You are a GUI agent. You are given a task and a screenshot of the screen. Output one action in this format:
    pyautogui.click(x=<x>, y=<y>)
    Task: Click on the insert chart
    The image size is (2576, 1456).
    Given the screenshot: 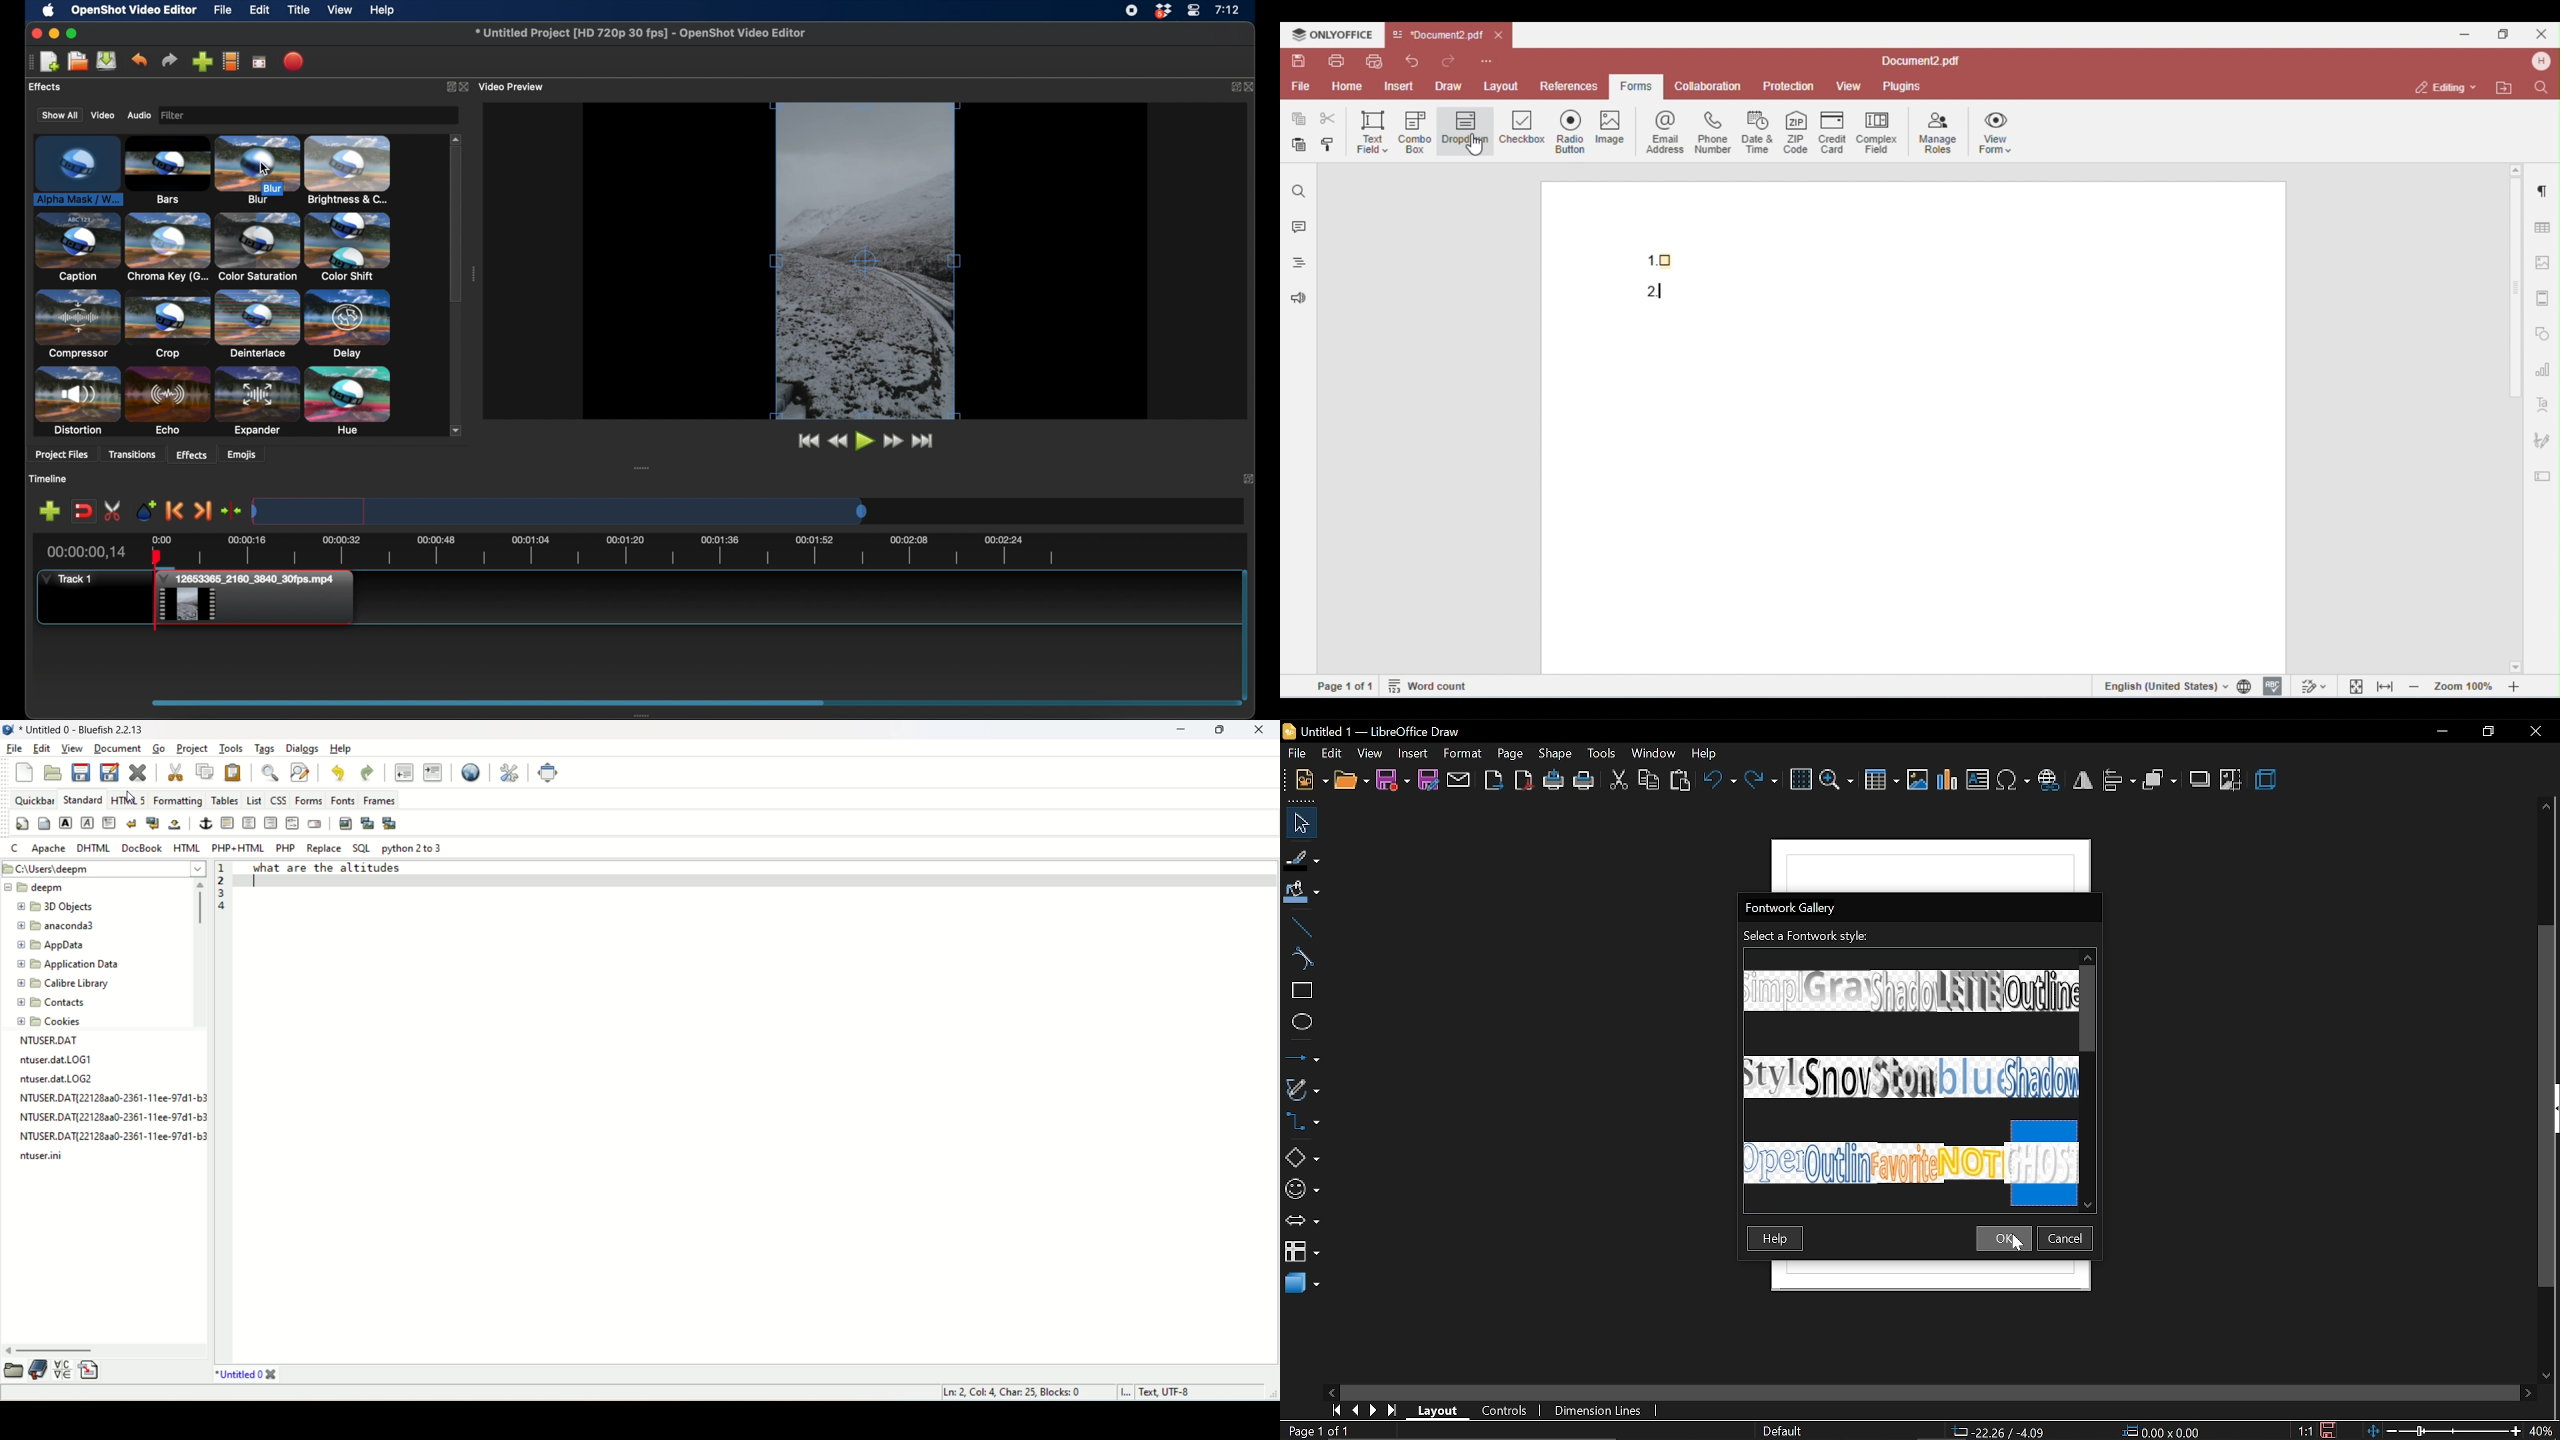 What is the action you would take?
    pyautogui.click(x=1948, y=783)
    